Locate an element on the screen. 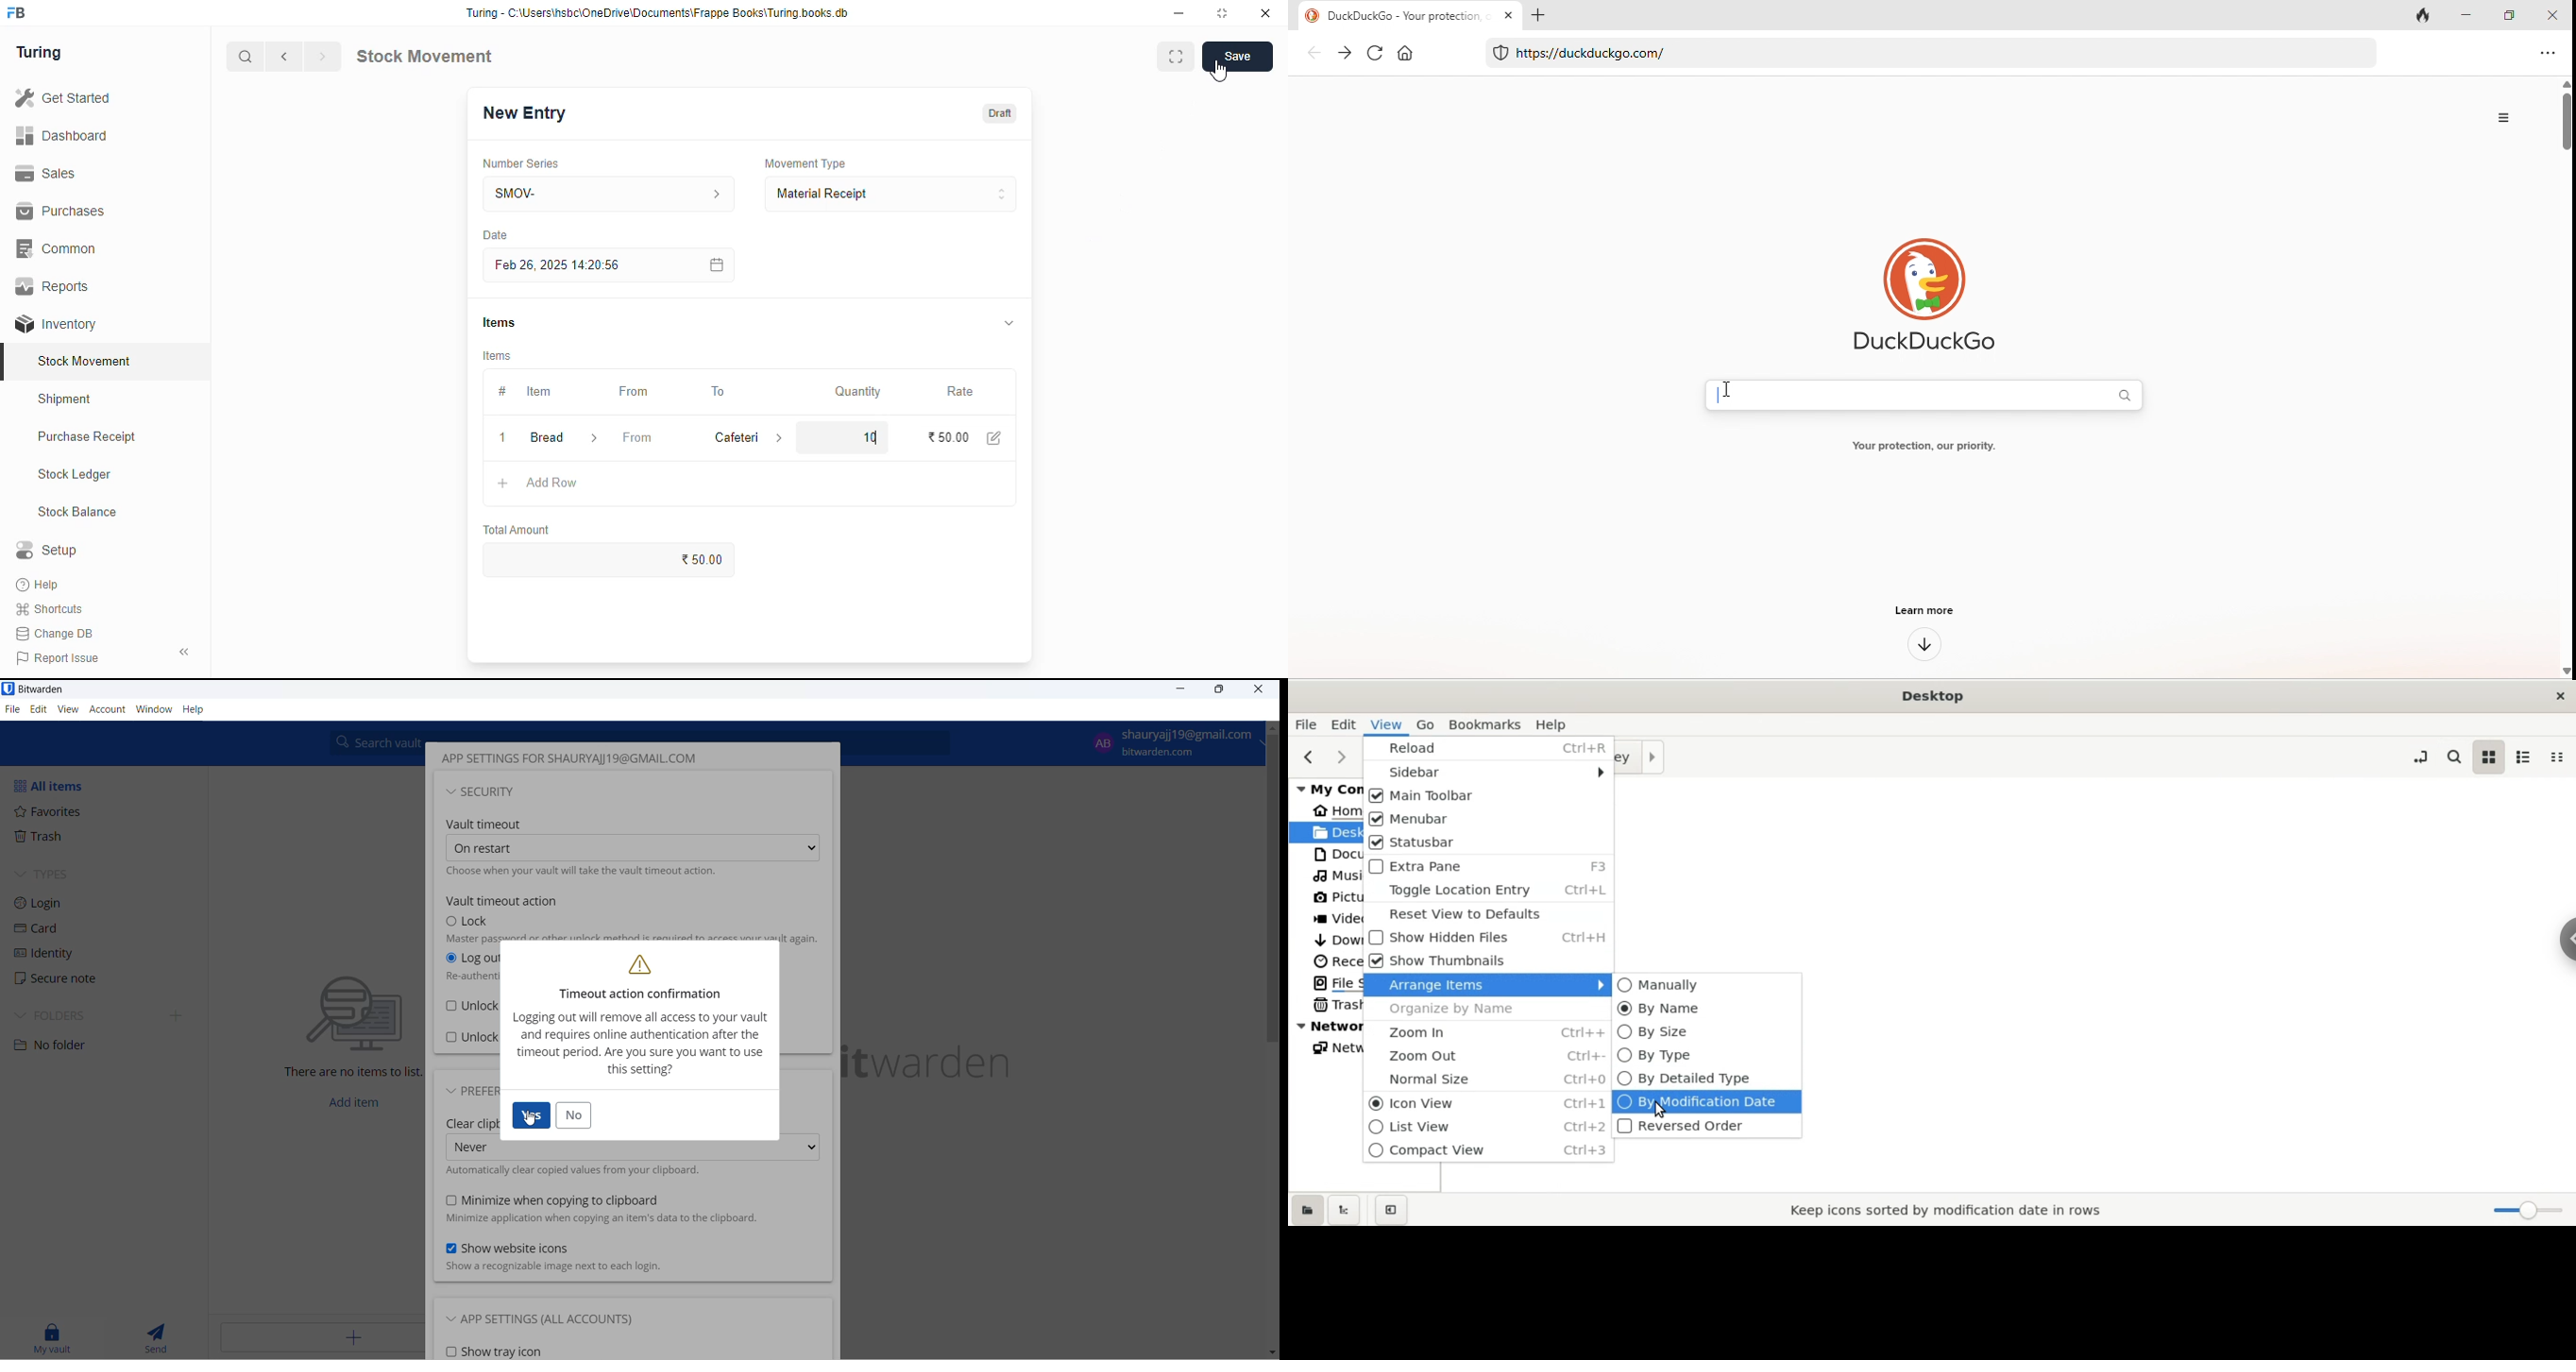 This screenshot has width=2576, height=1372. toggle sidebar is located at coordinates (185, 653).